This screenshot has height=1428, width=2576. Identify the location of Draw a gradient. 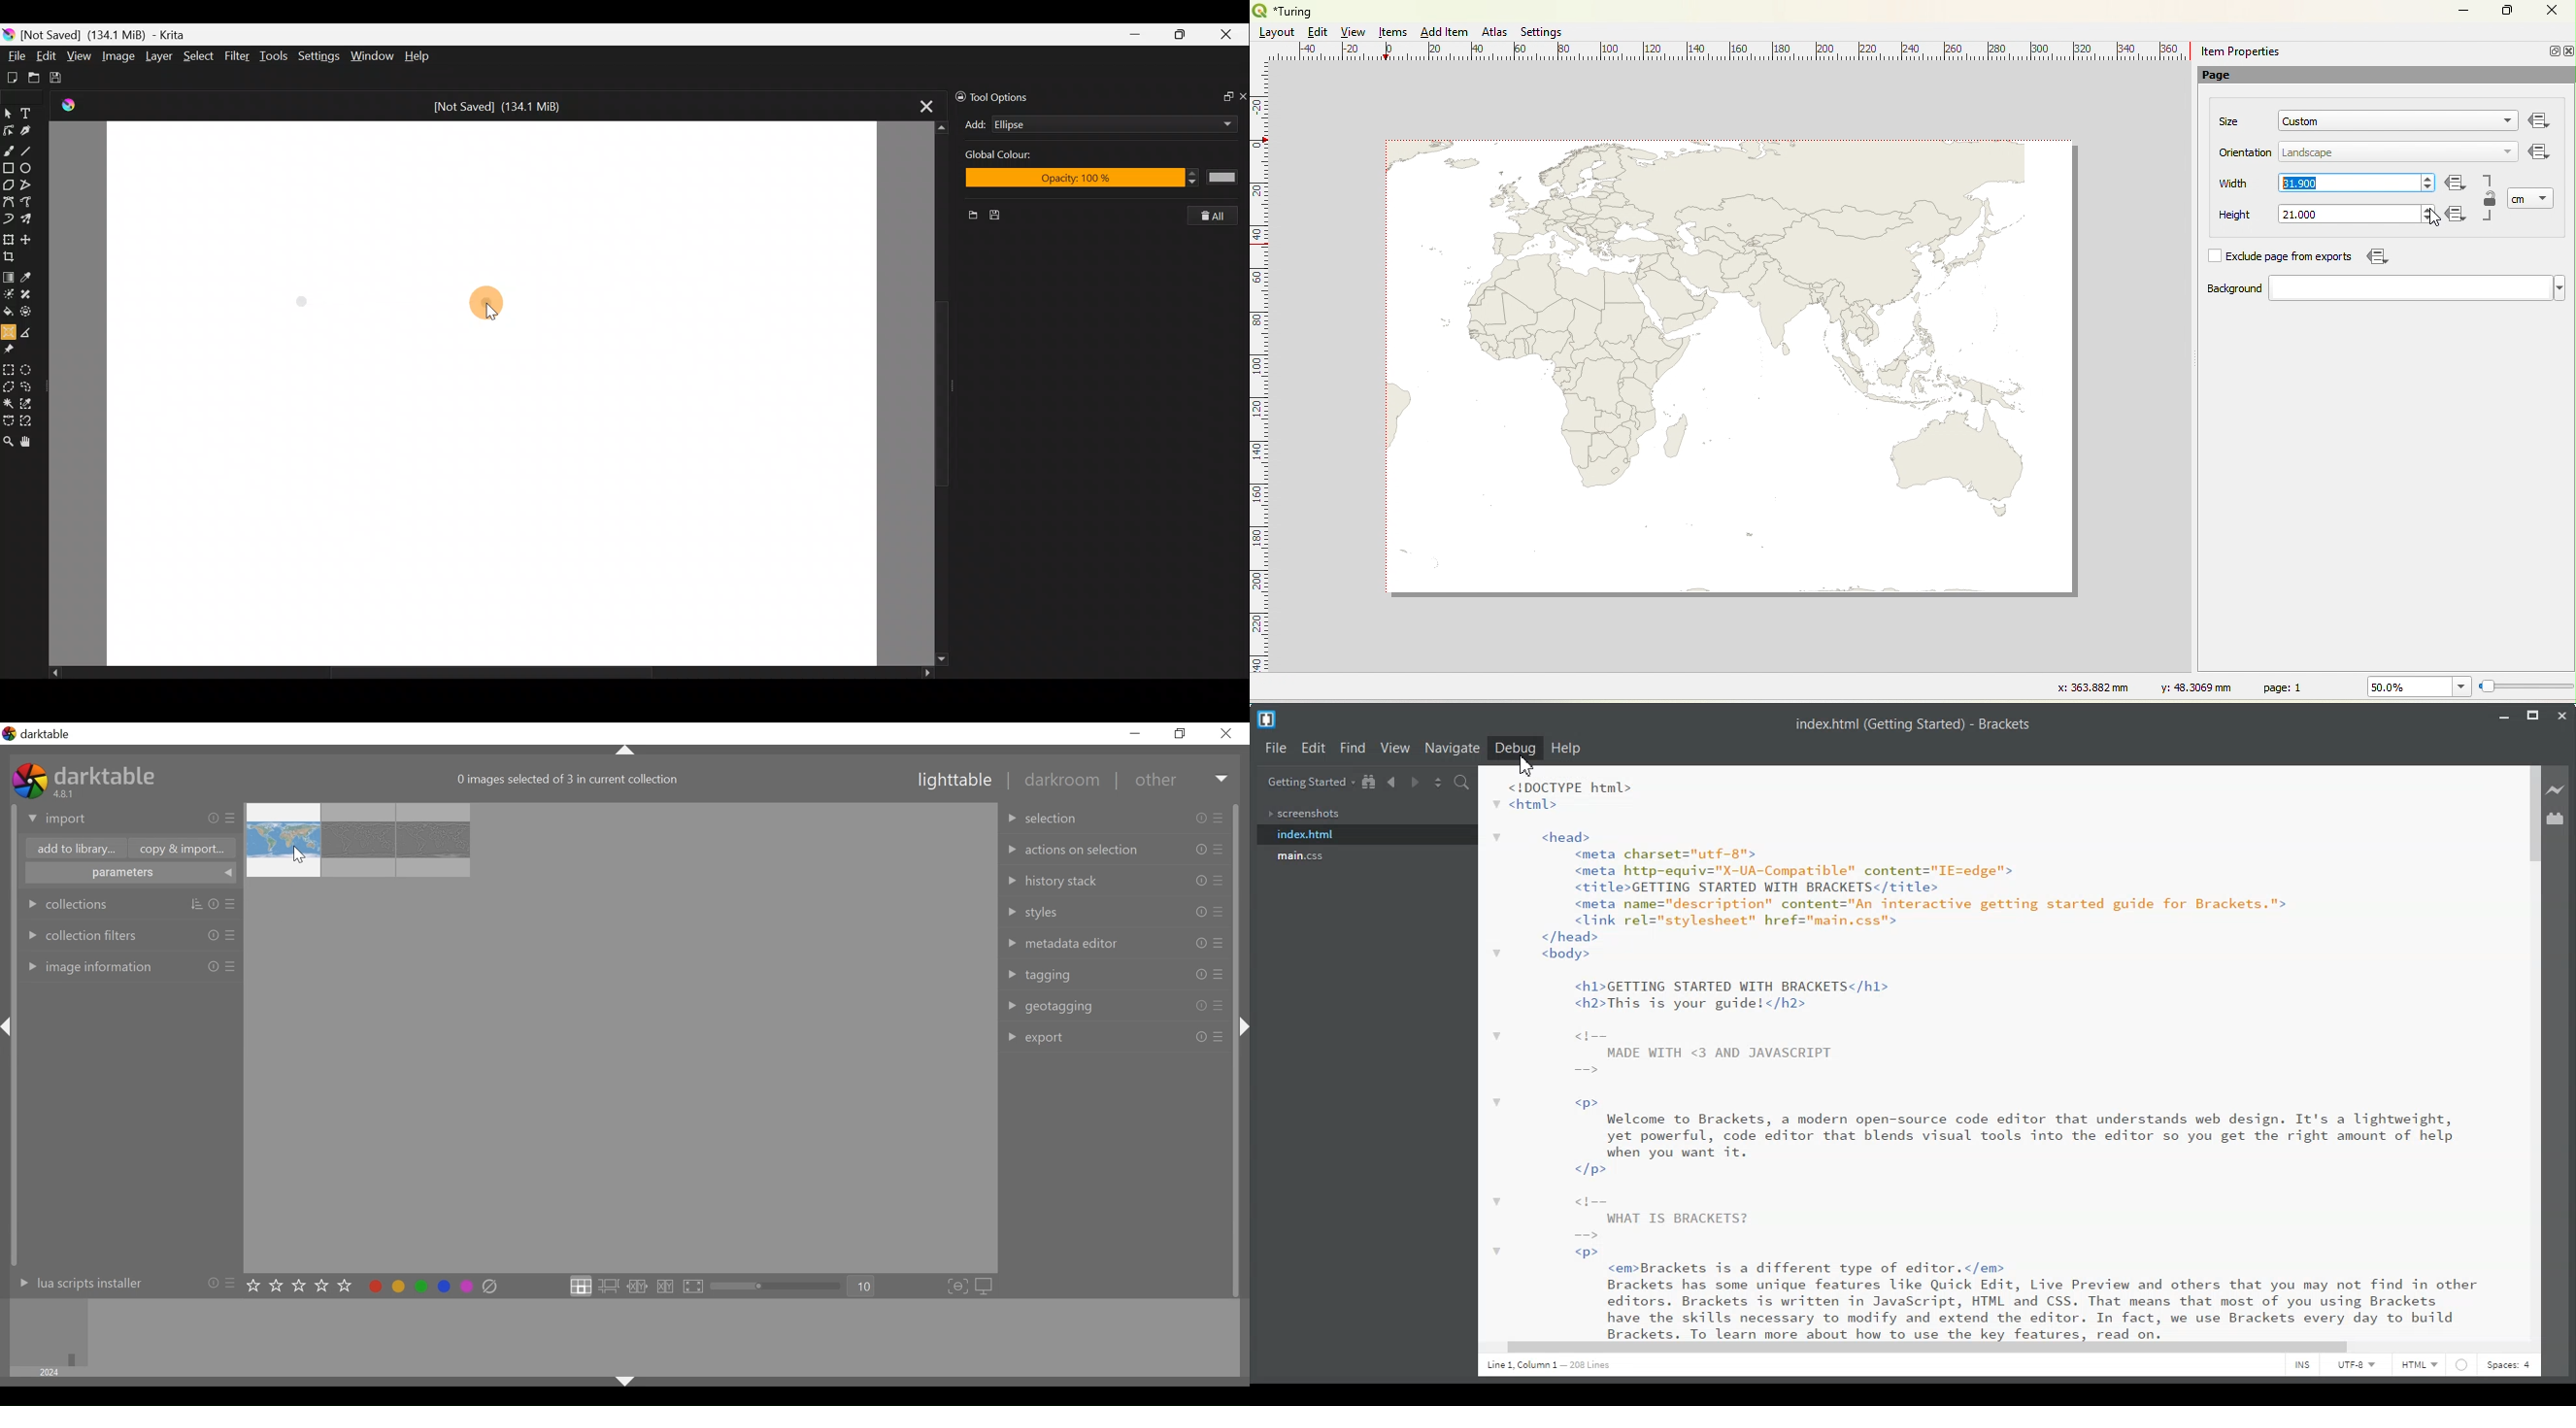
(8, 276).